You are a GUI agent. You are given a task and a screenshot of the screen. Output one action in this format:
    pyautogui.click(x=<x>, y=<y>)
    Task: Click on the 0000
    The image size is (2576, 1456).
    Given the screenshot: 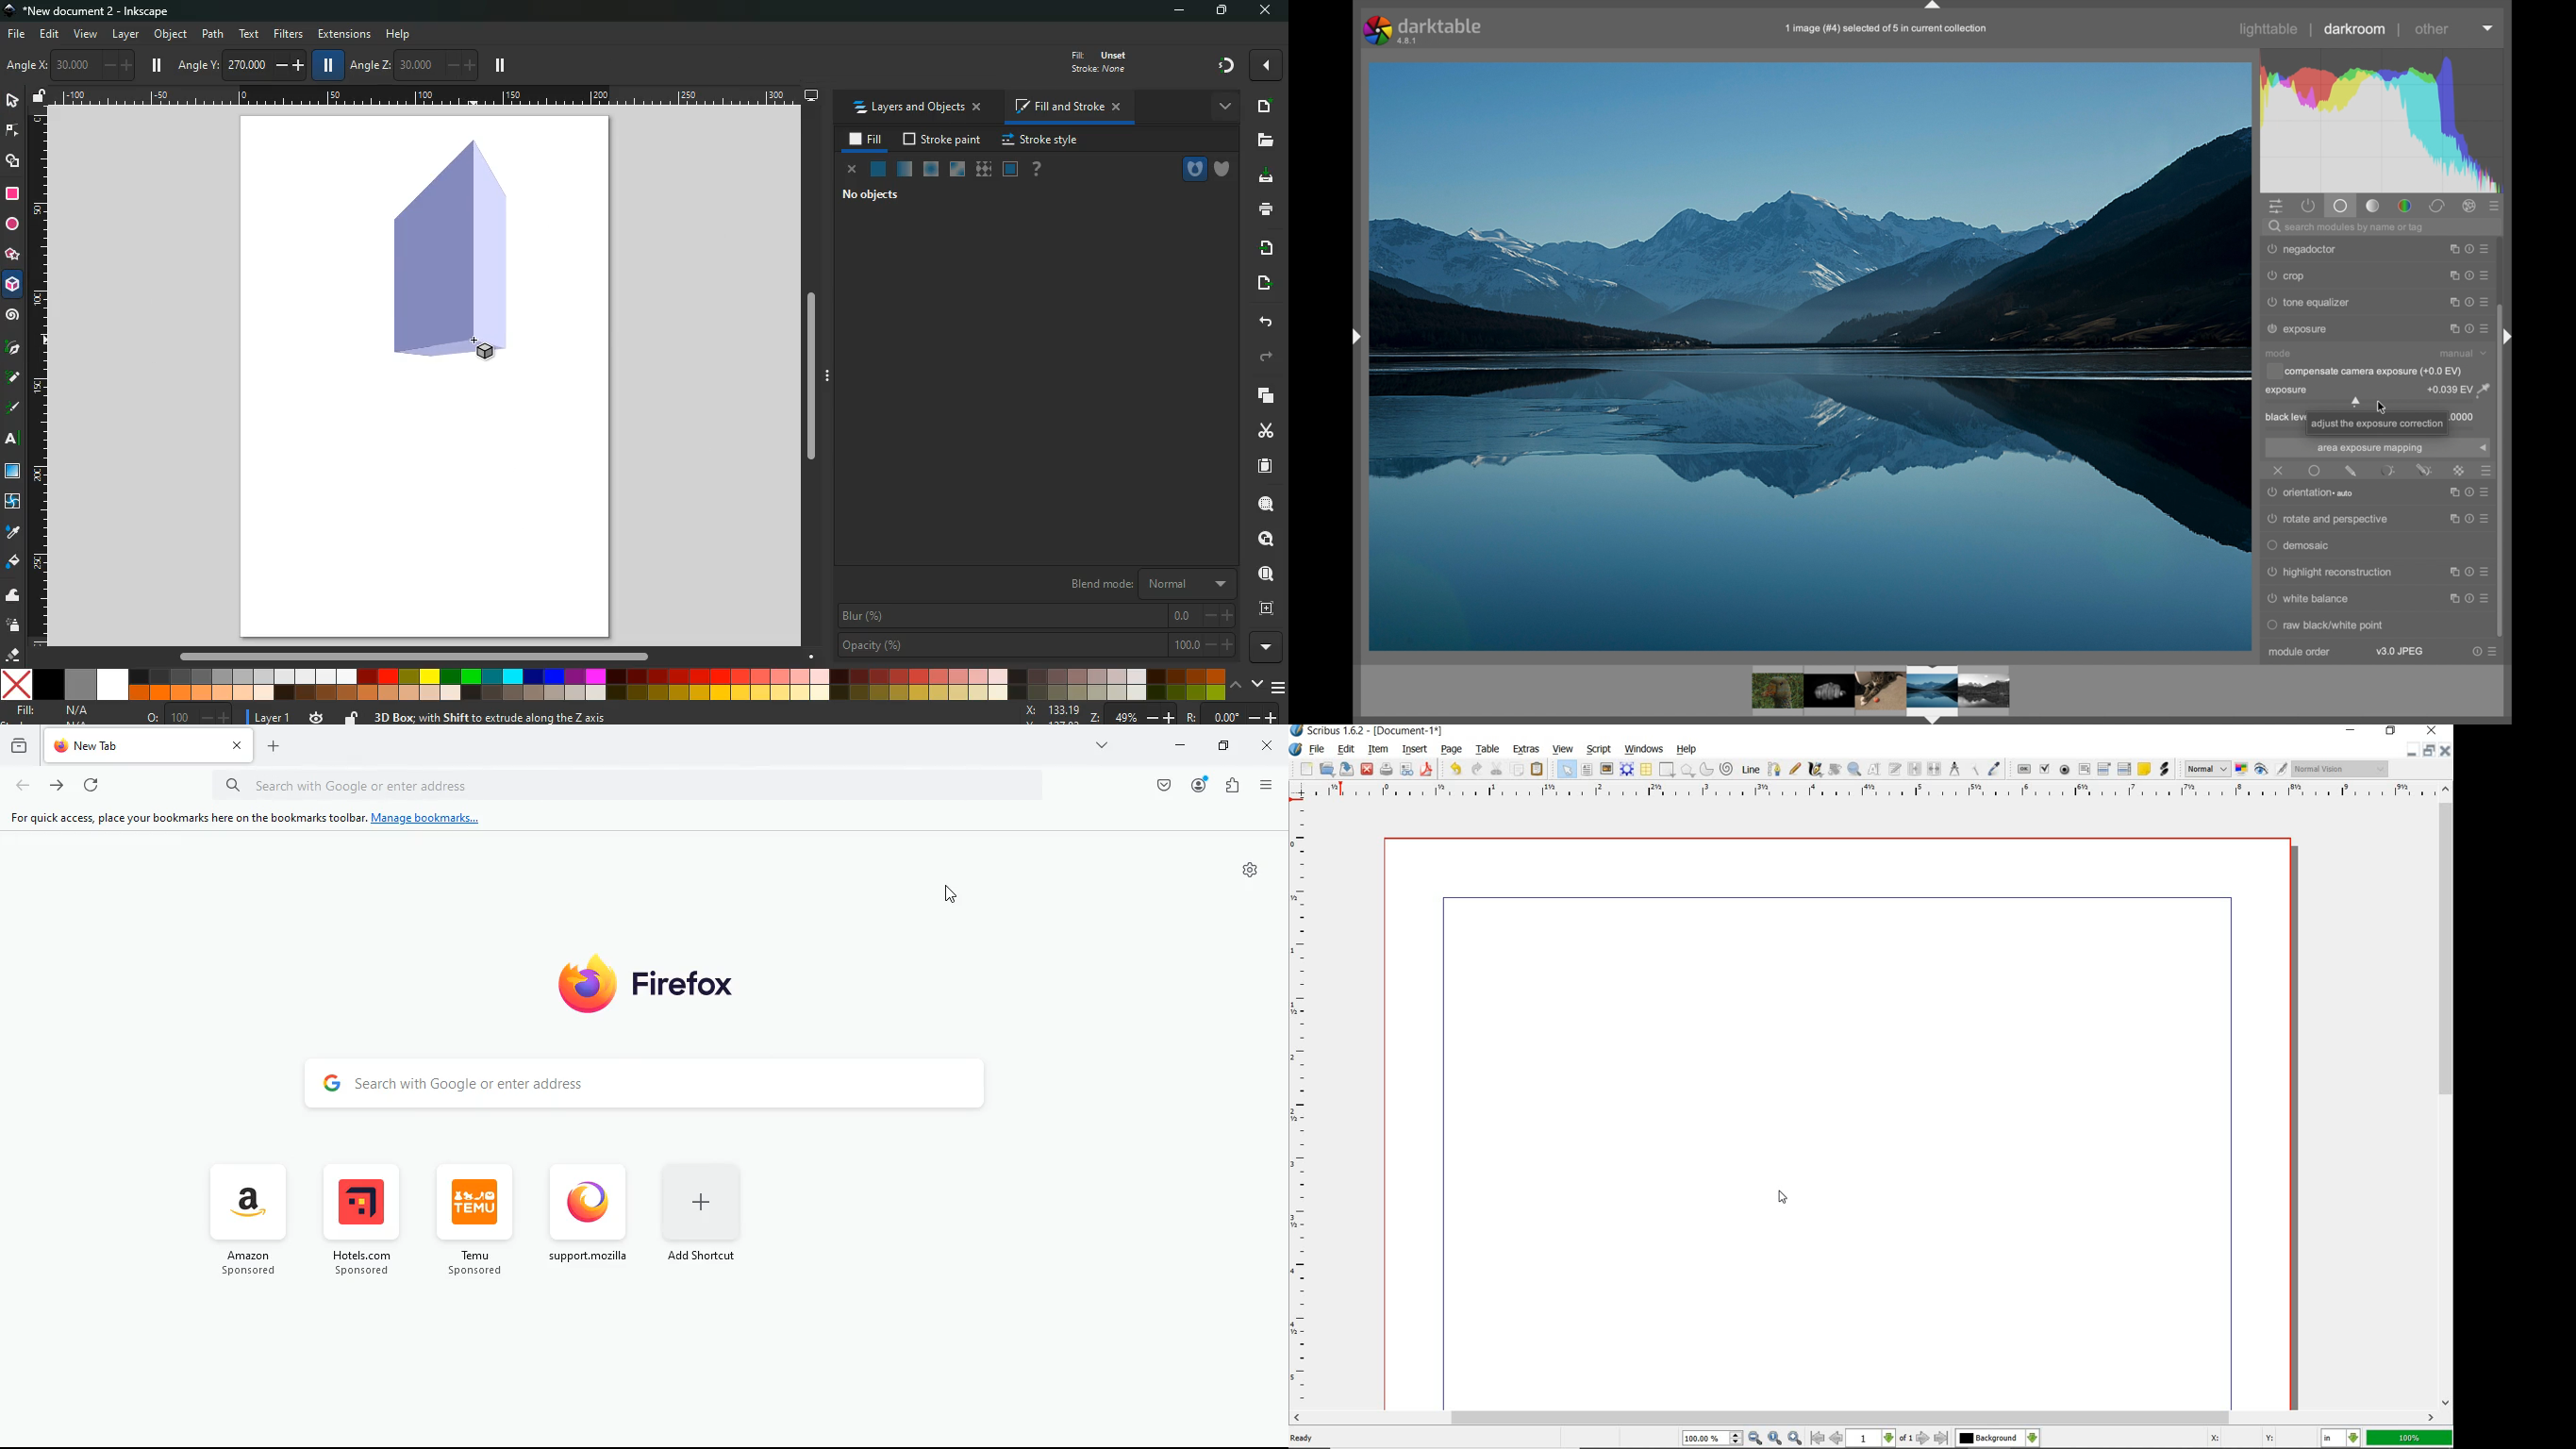 What is the action you would take?
    pyautogui.click(x=2465, y=417)
    